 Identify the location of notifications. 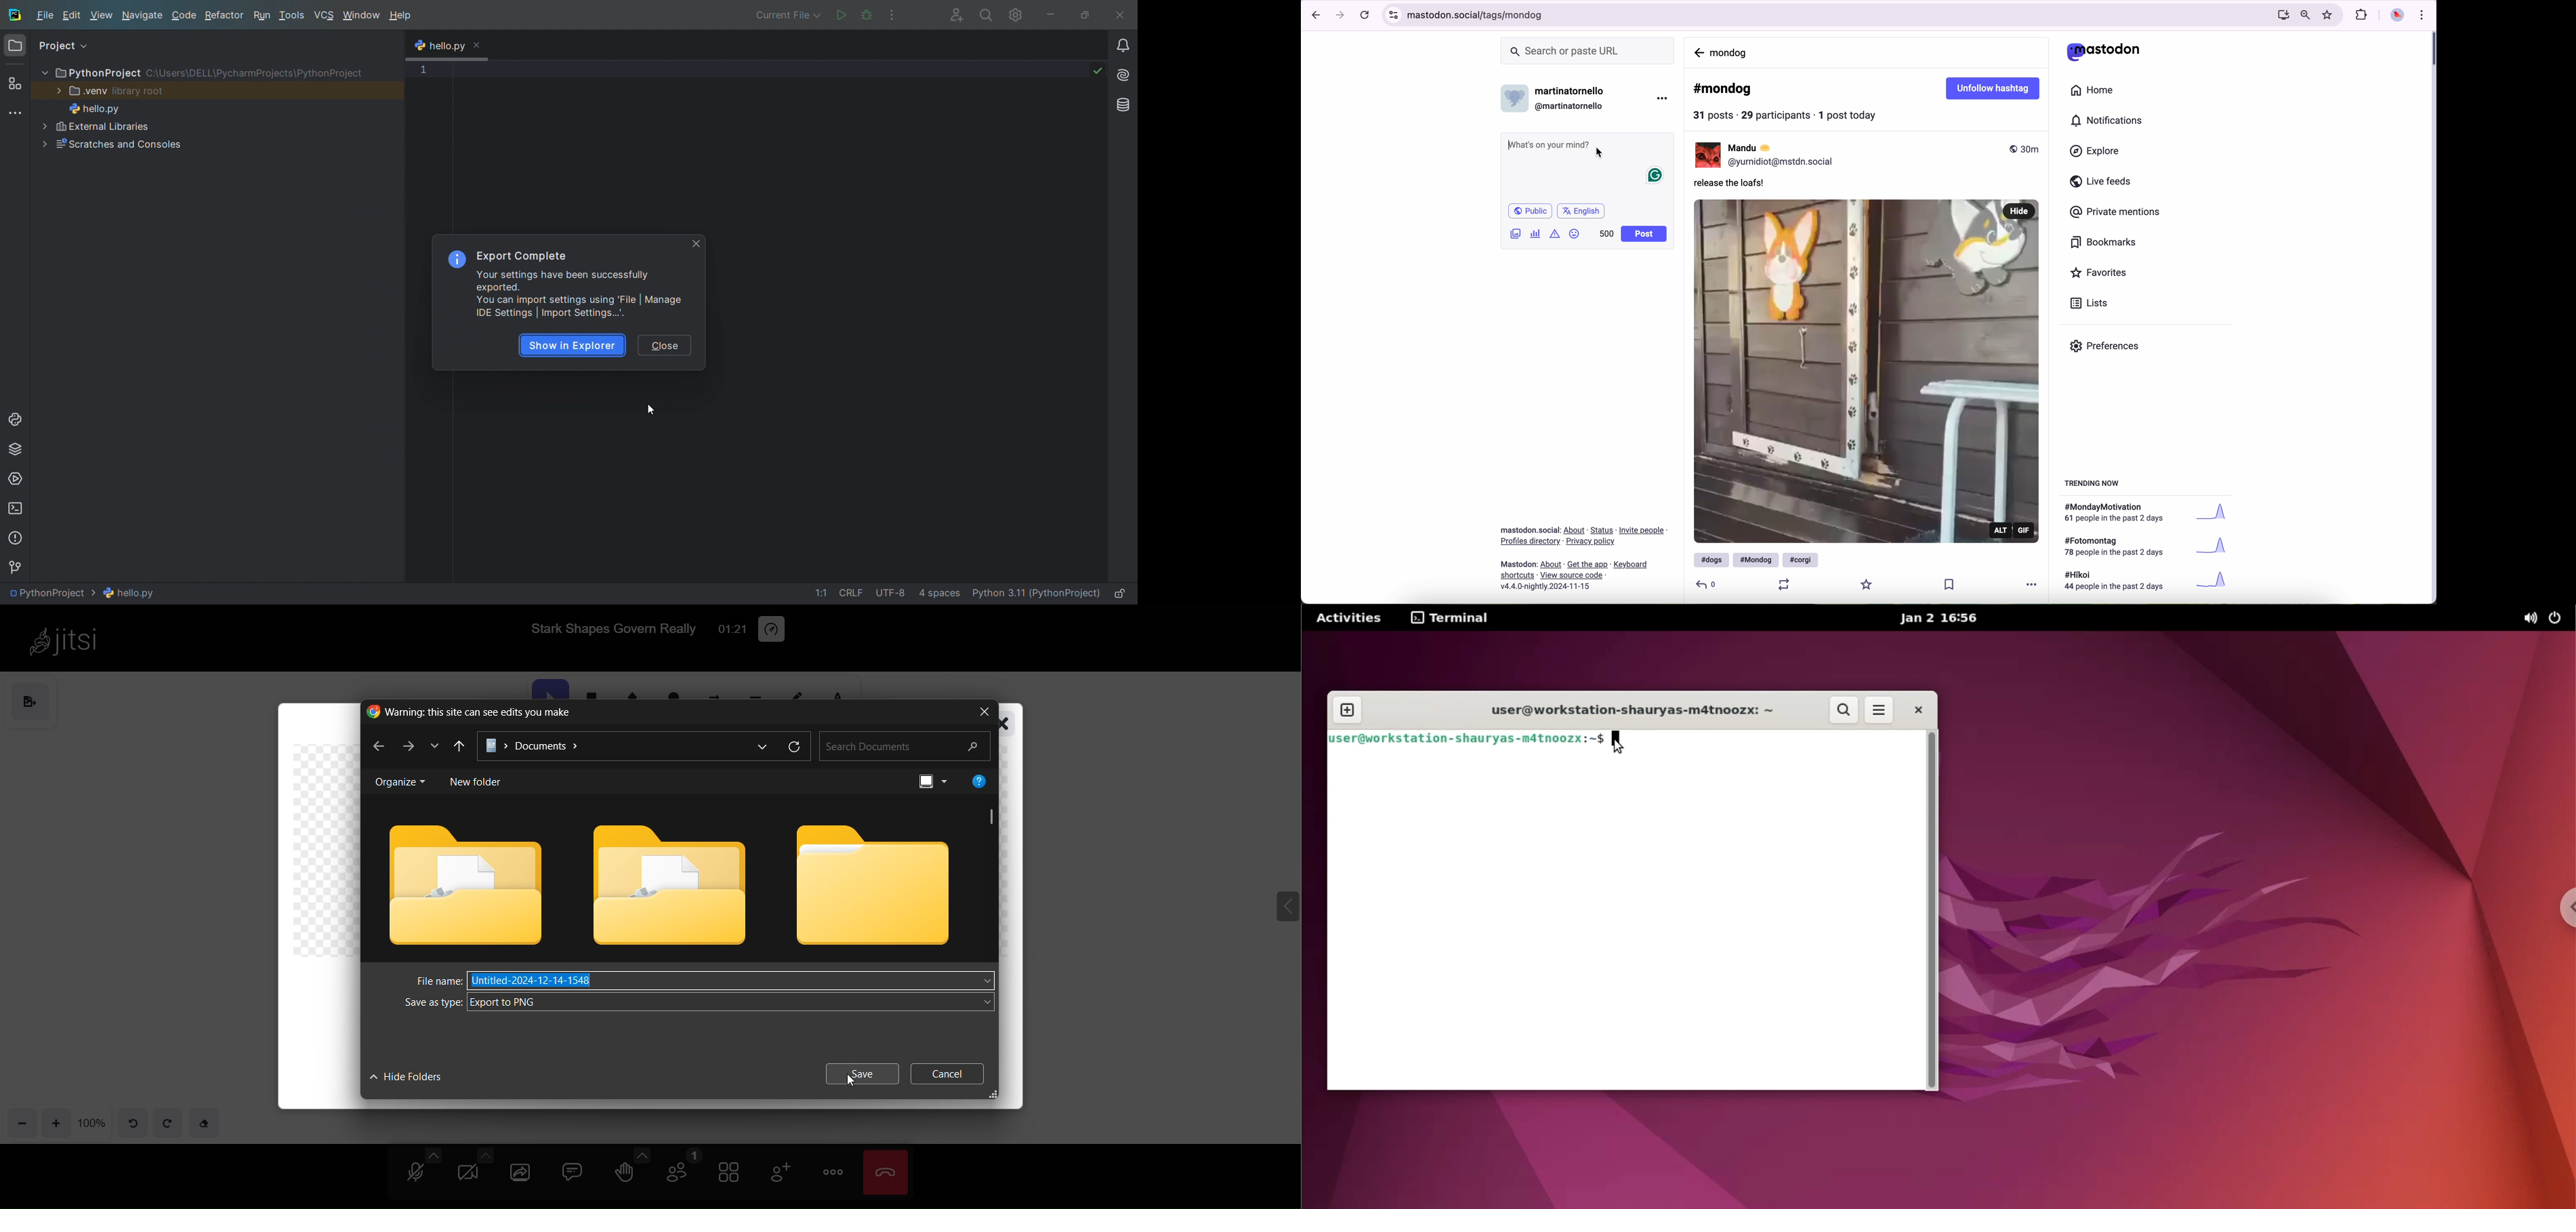
(1122, 47).